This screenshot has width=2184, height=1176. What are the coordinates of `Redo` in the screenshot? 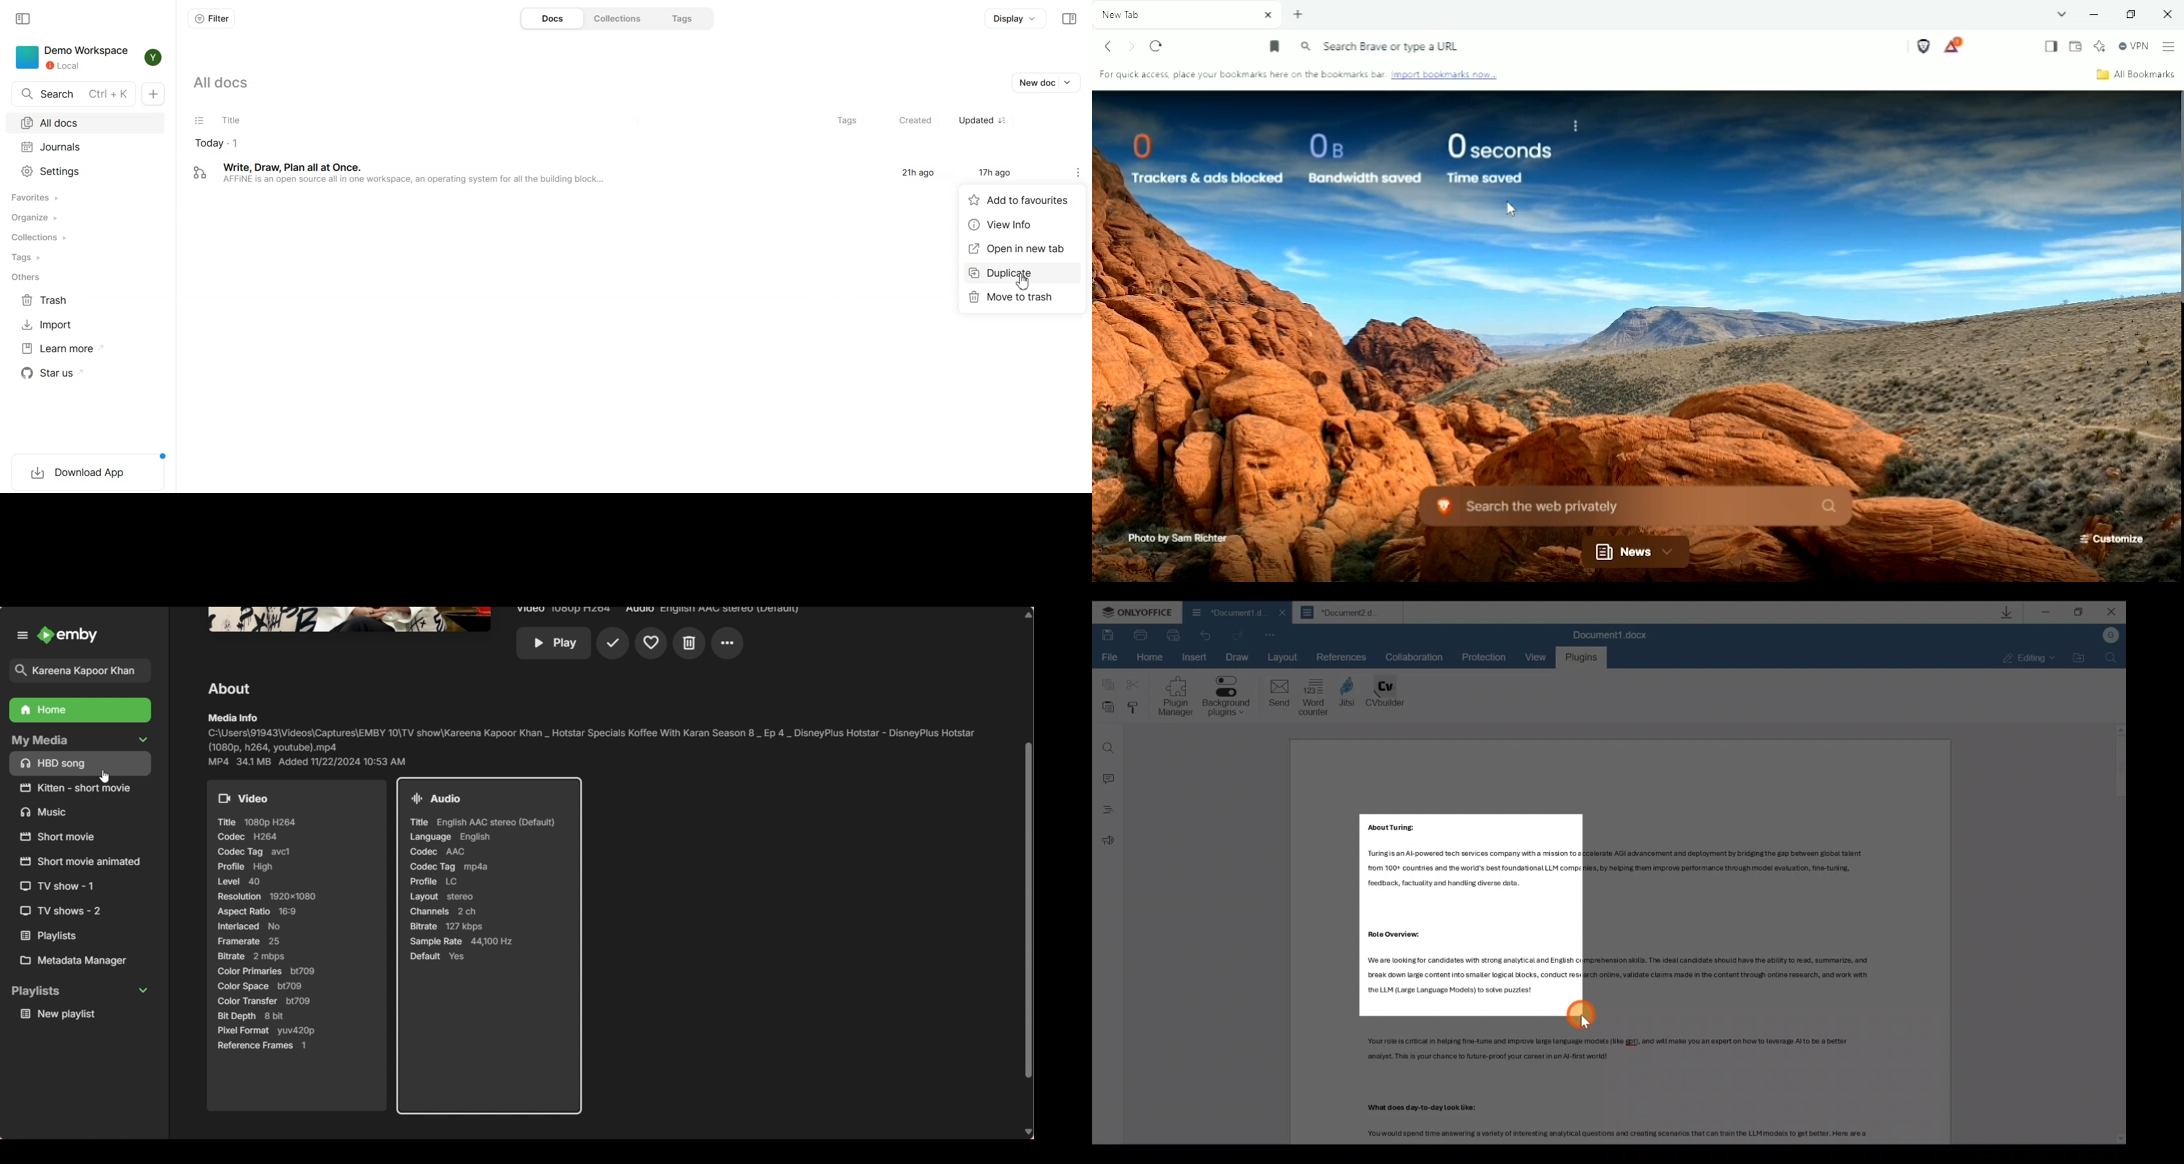 It's located at (1208, 634).